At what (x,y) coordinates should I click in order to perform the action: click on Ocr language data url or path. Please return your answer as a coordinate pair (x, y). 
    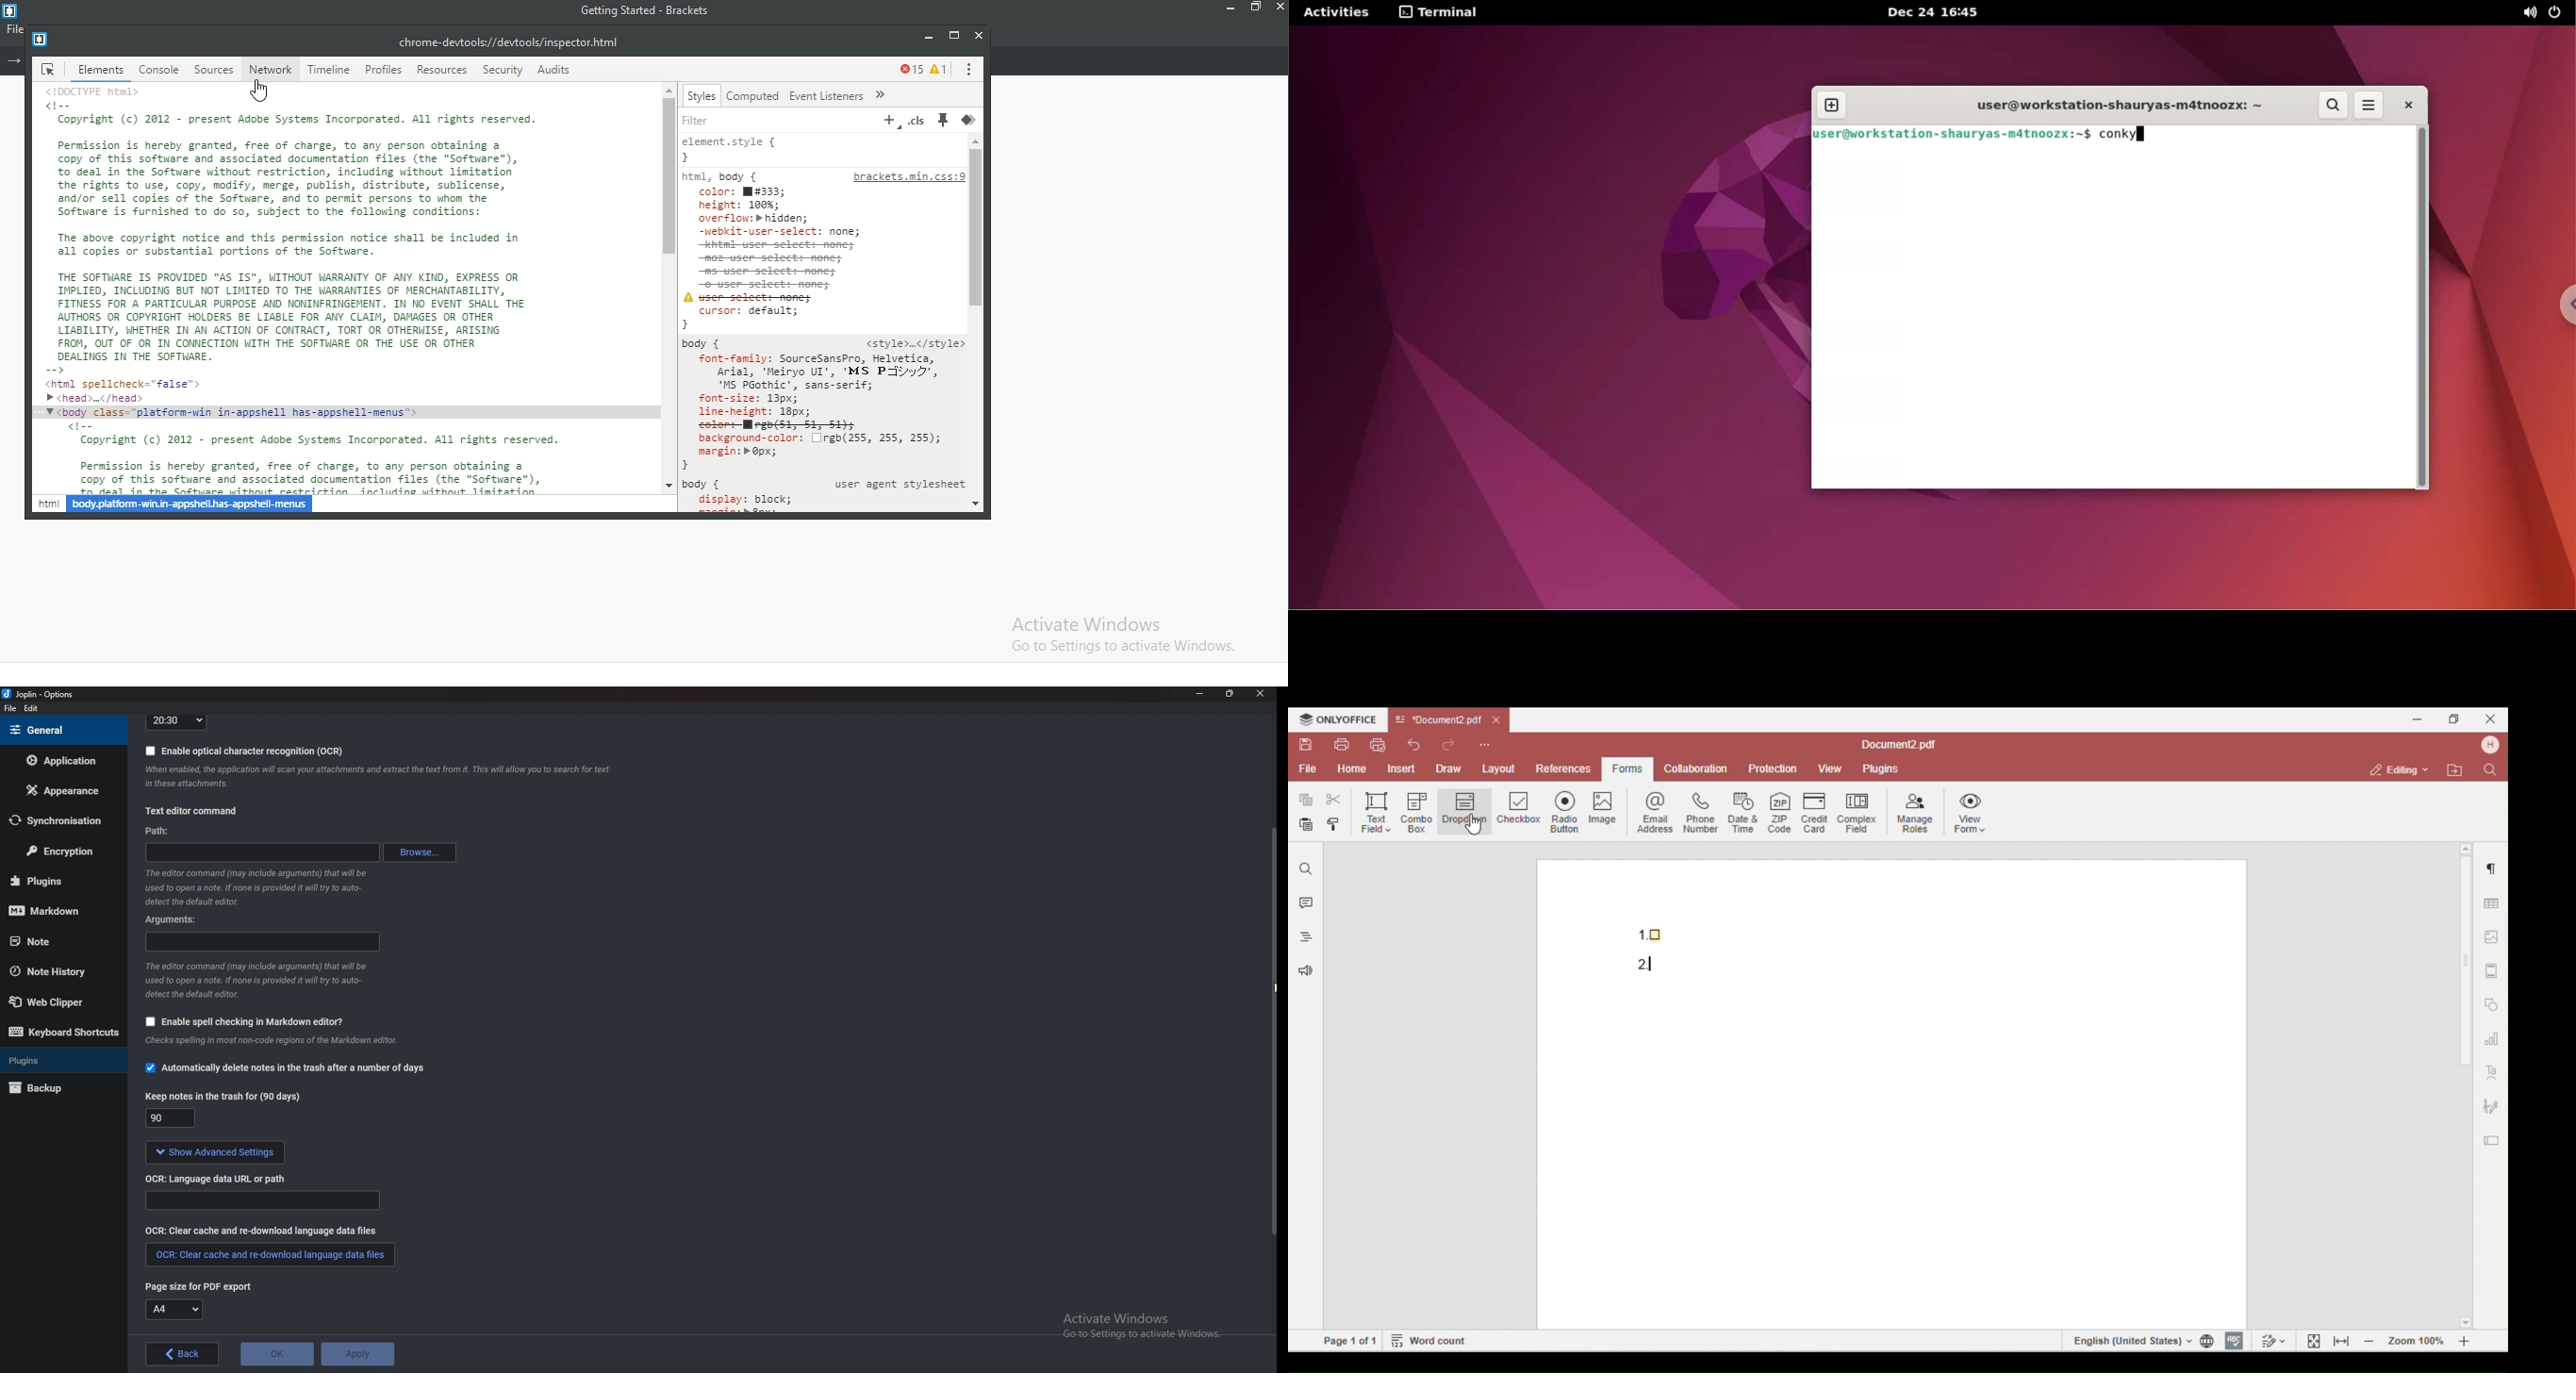
    Looking at the image, I should click on (262, 1201).